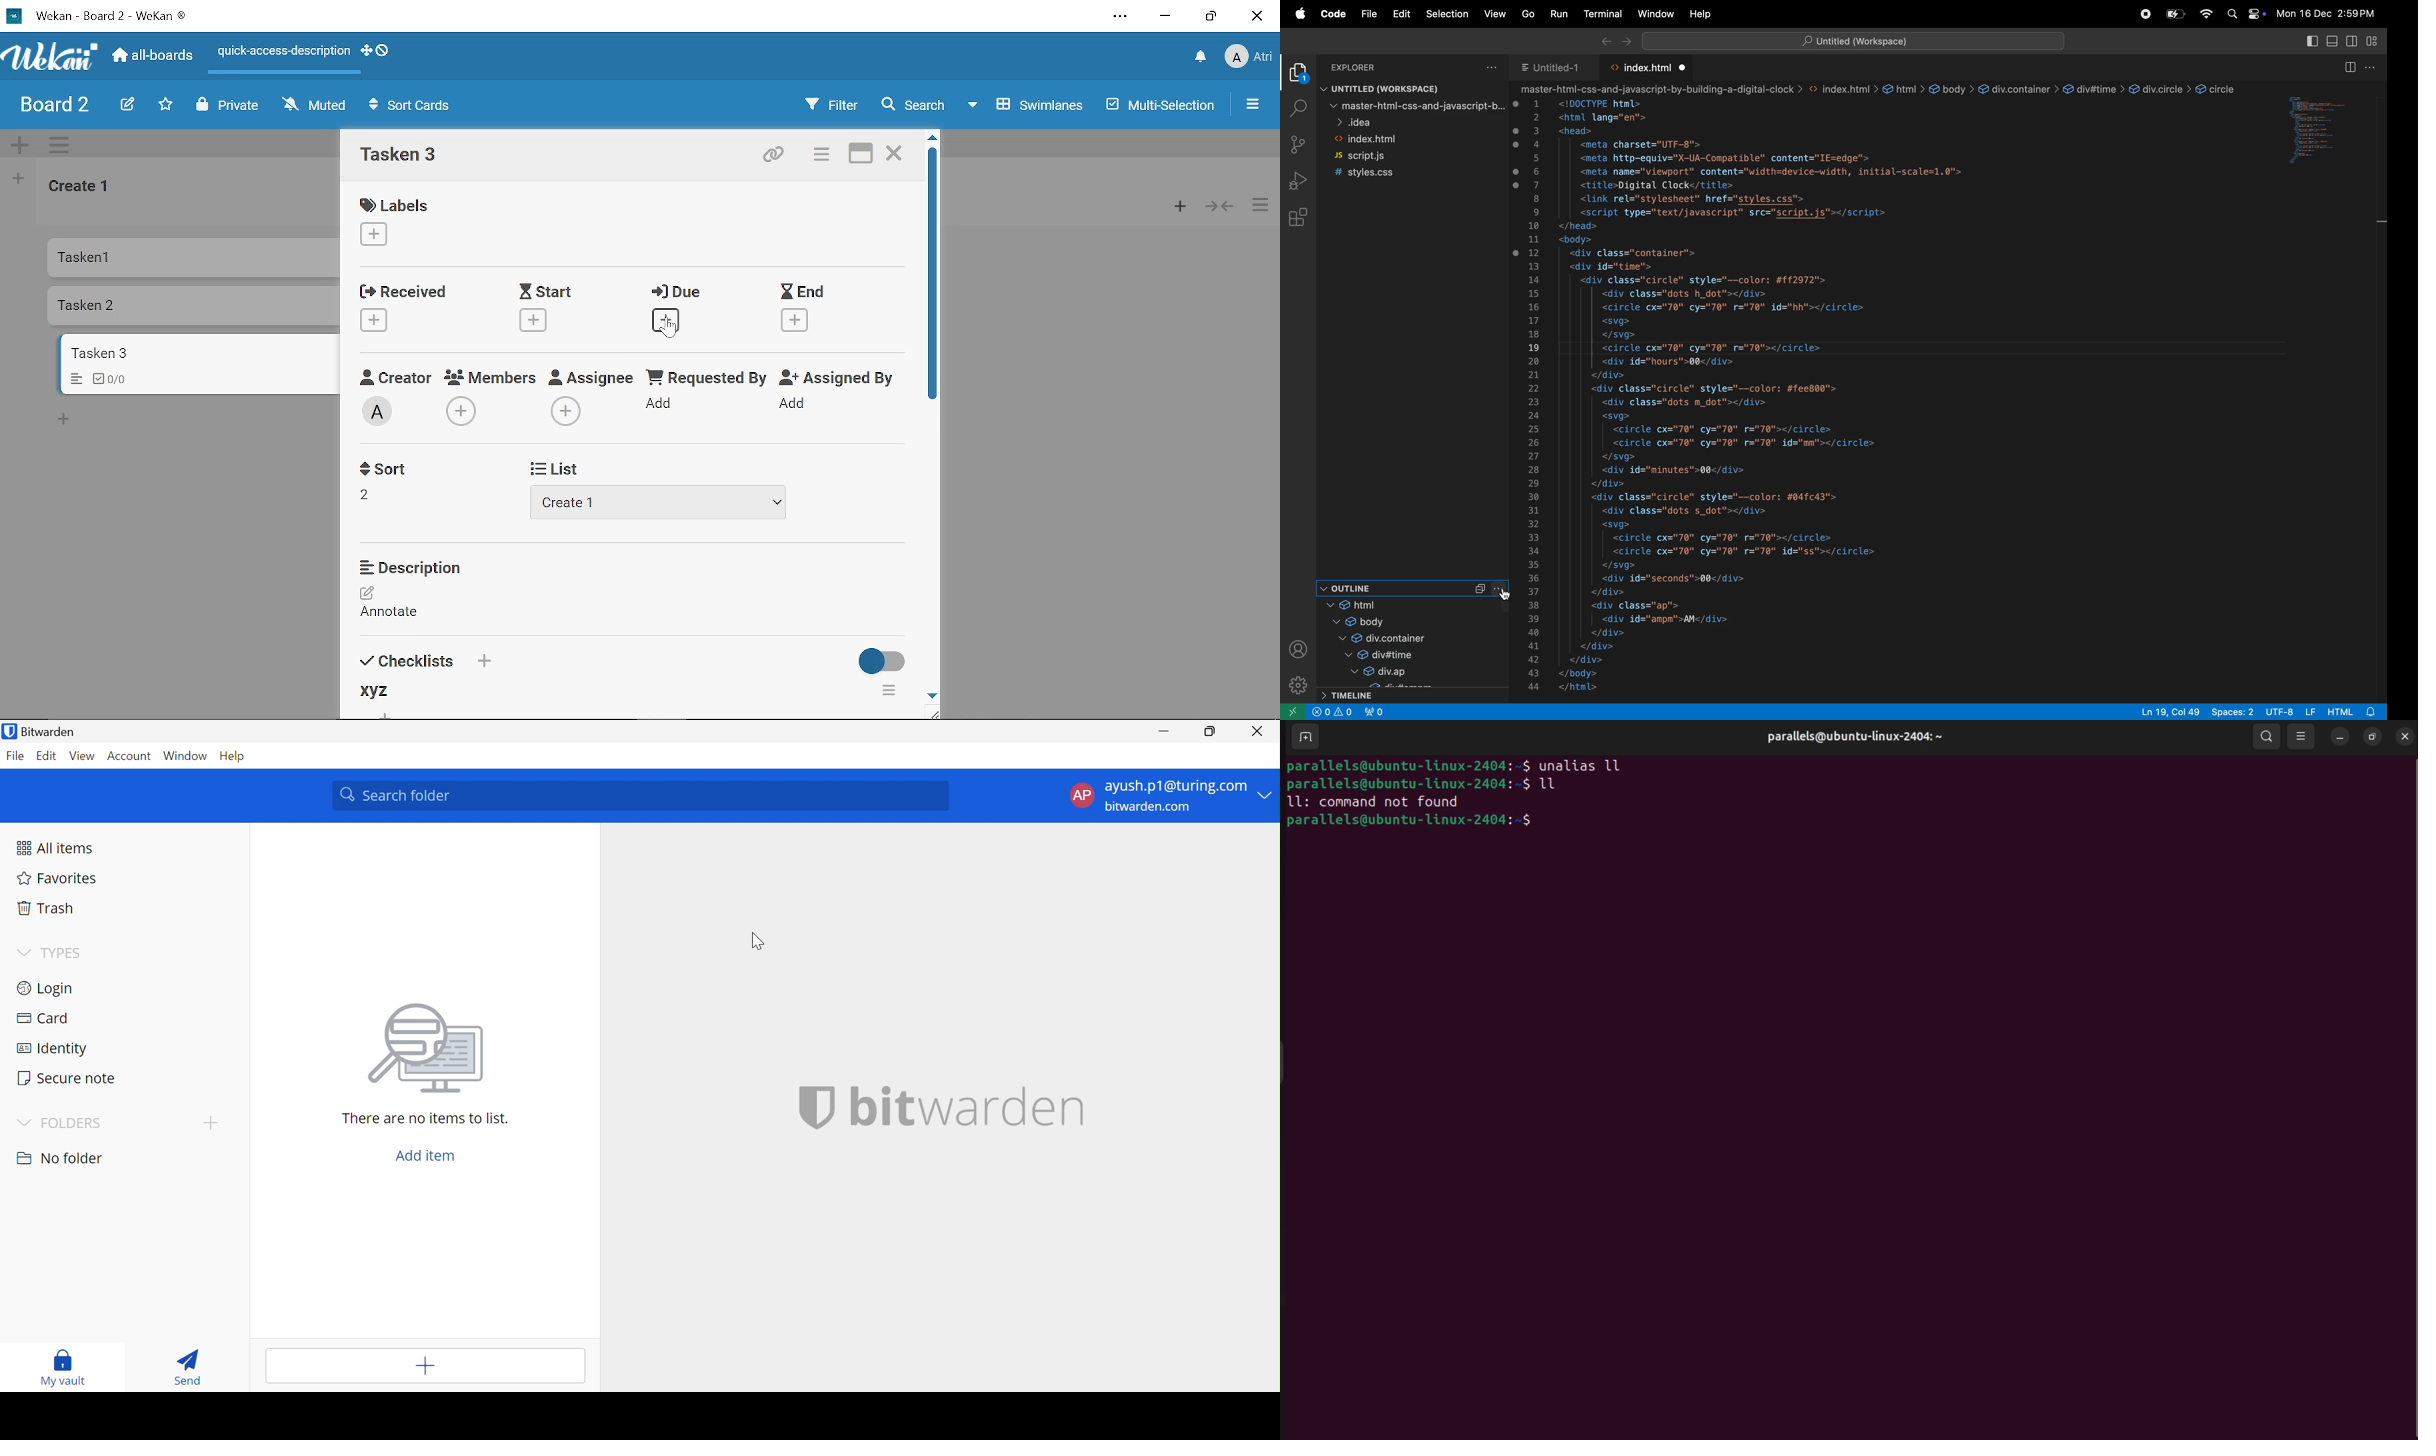 This screenshot has width=2436, height=1456. What do you see at coordinates (41, 731) in the screenshot?
I see `Bitwarden` at bounding box center [41, 731].